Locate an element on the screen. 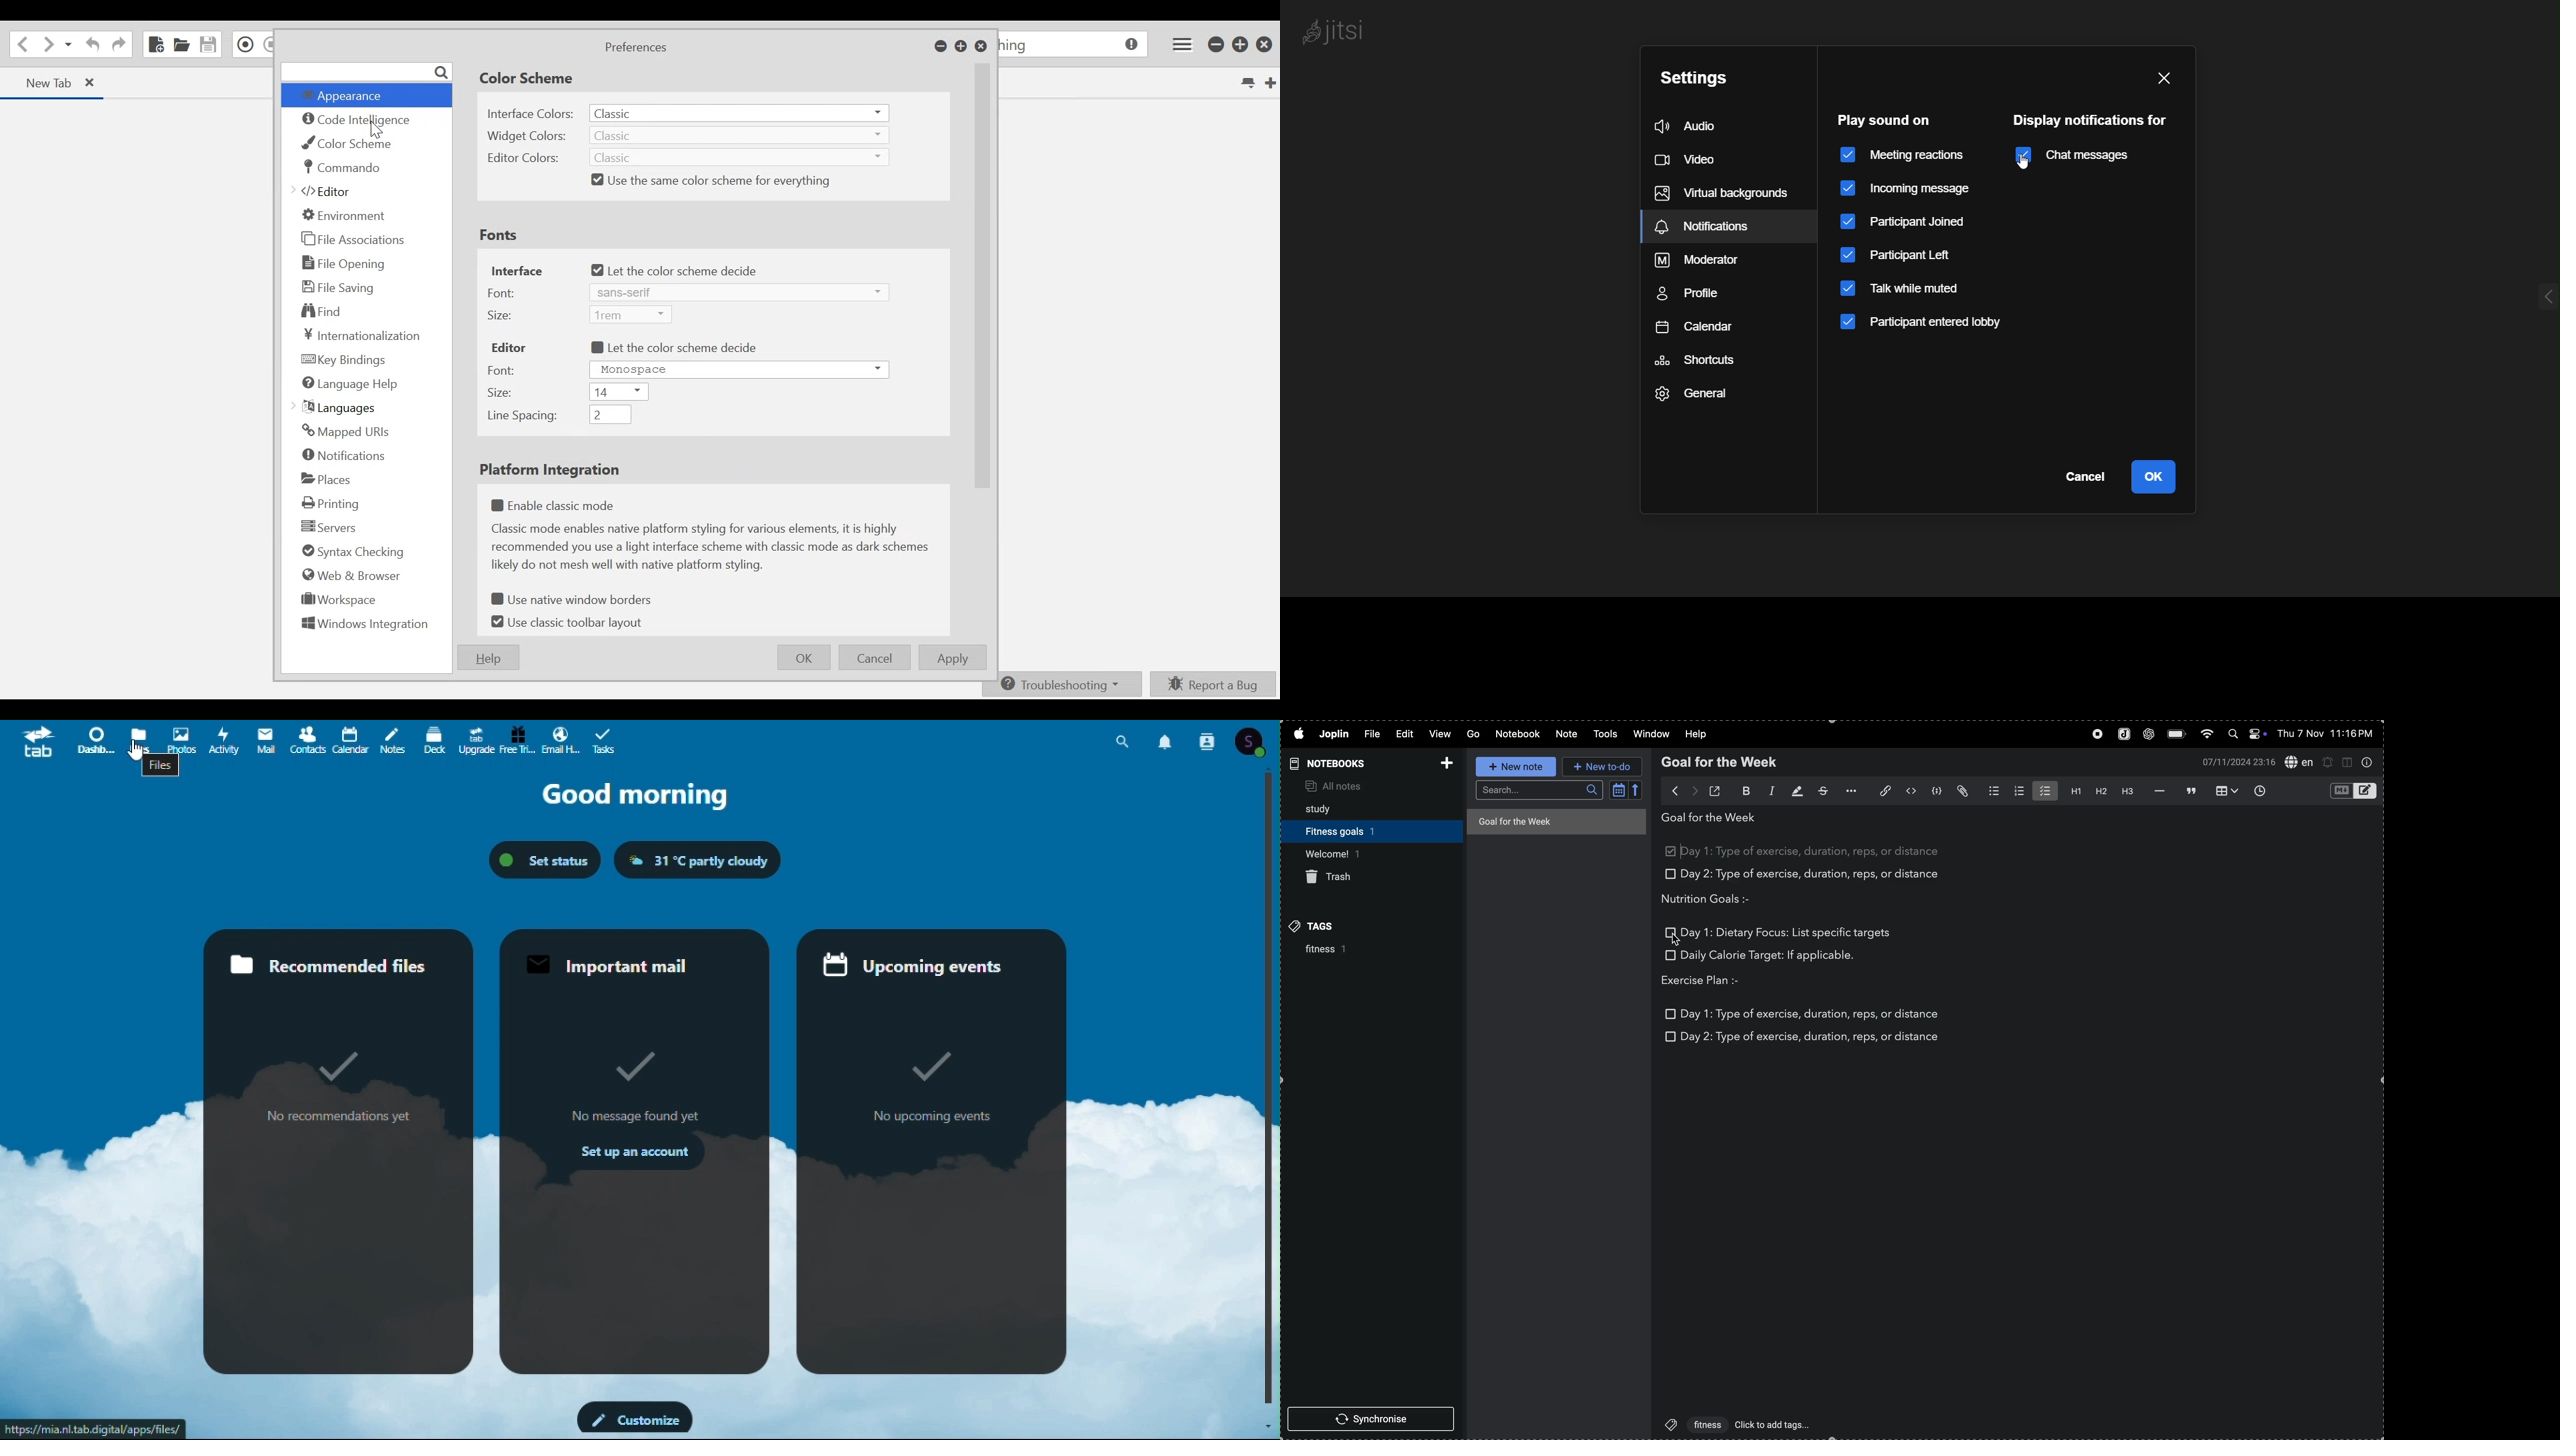 This screenshot has width=2576, height=1456. options is located at coordinates (1848, 791).